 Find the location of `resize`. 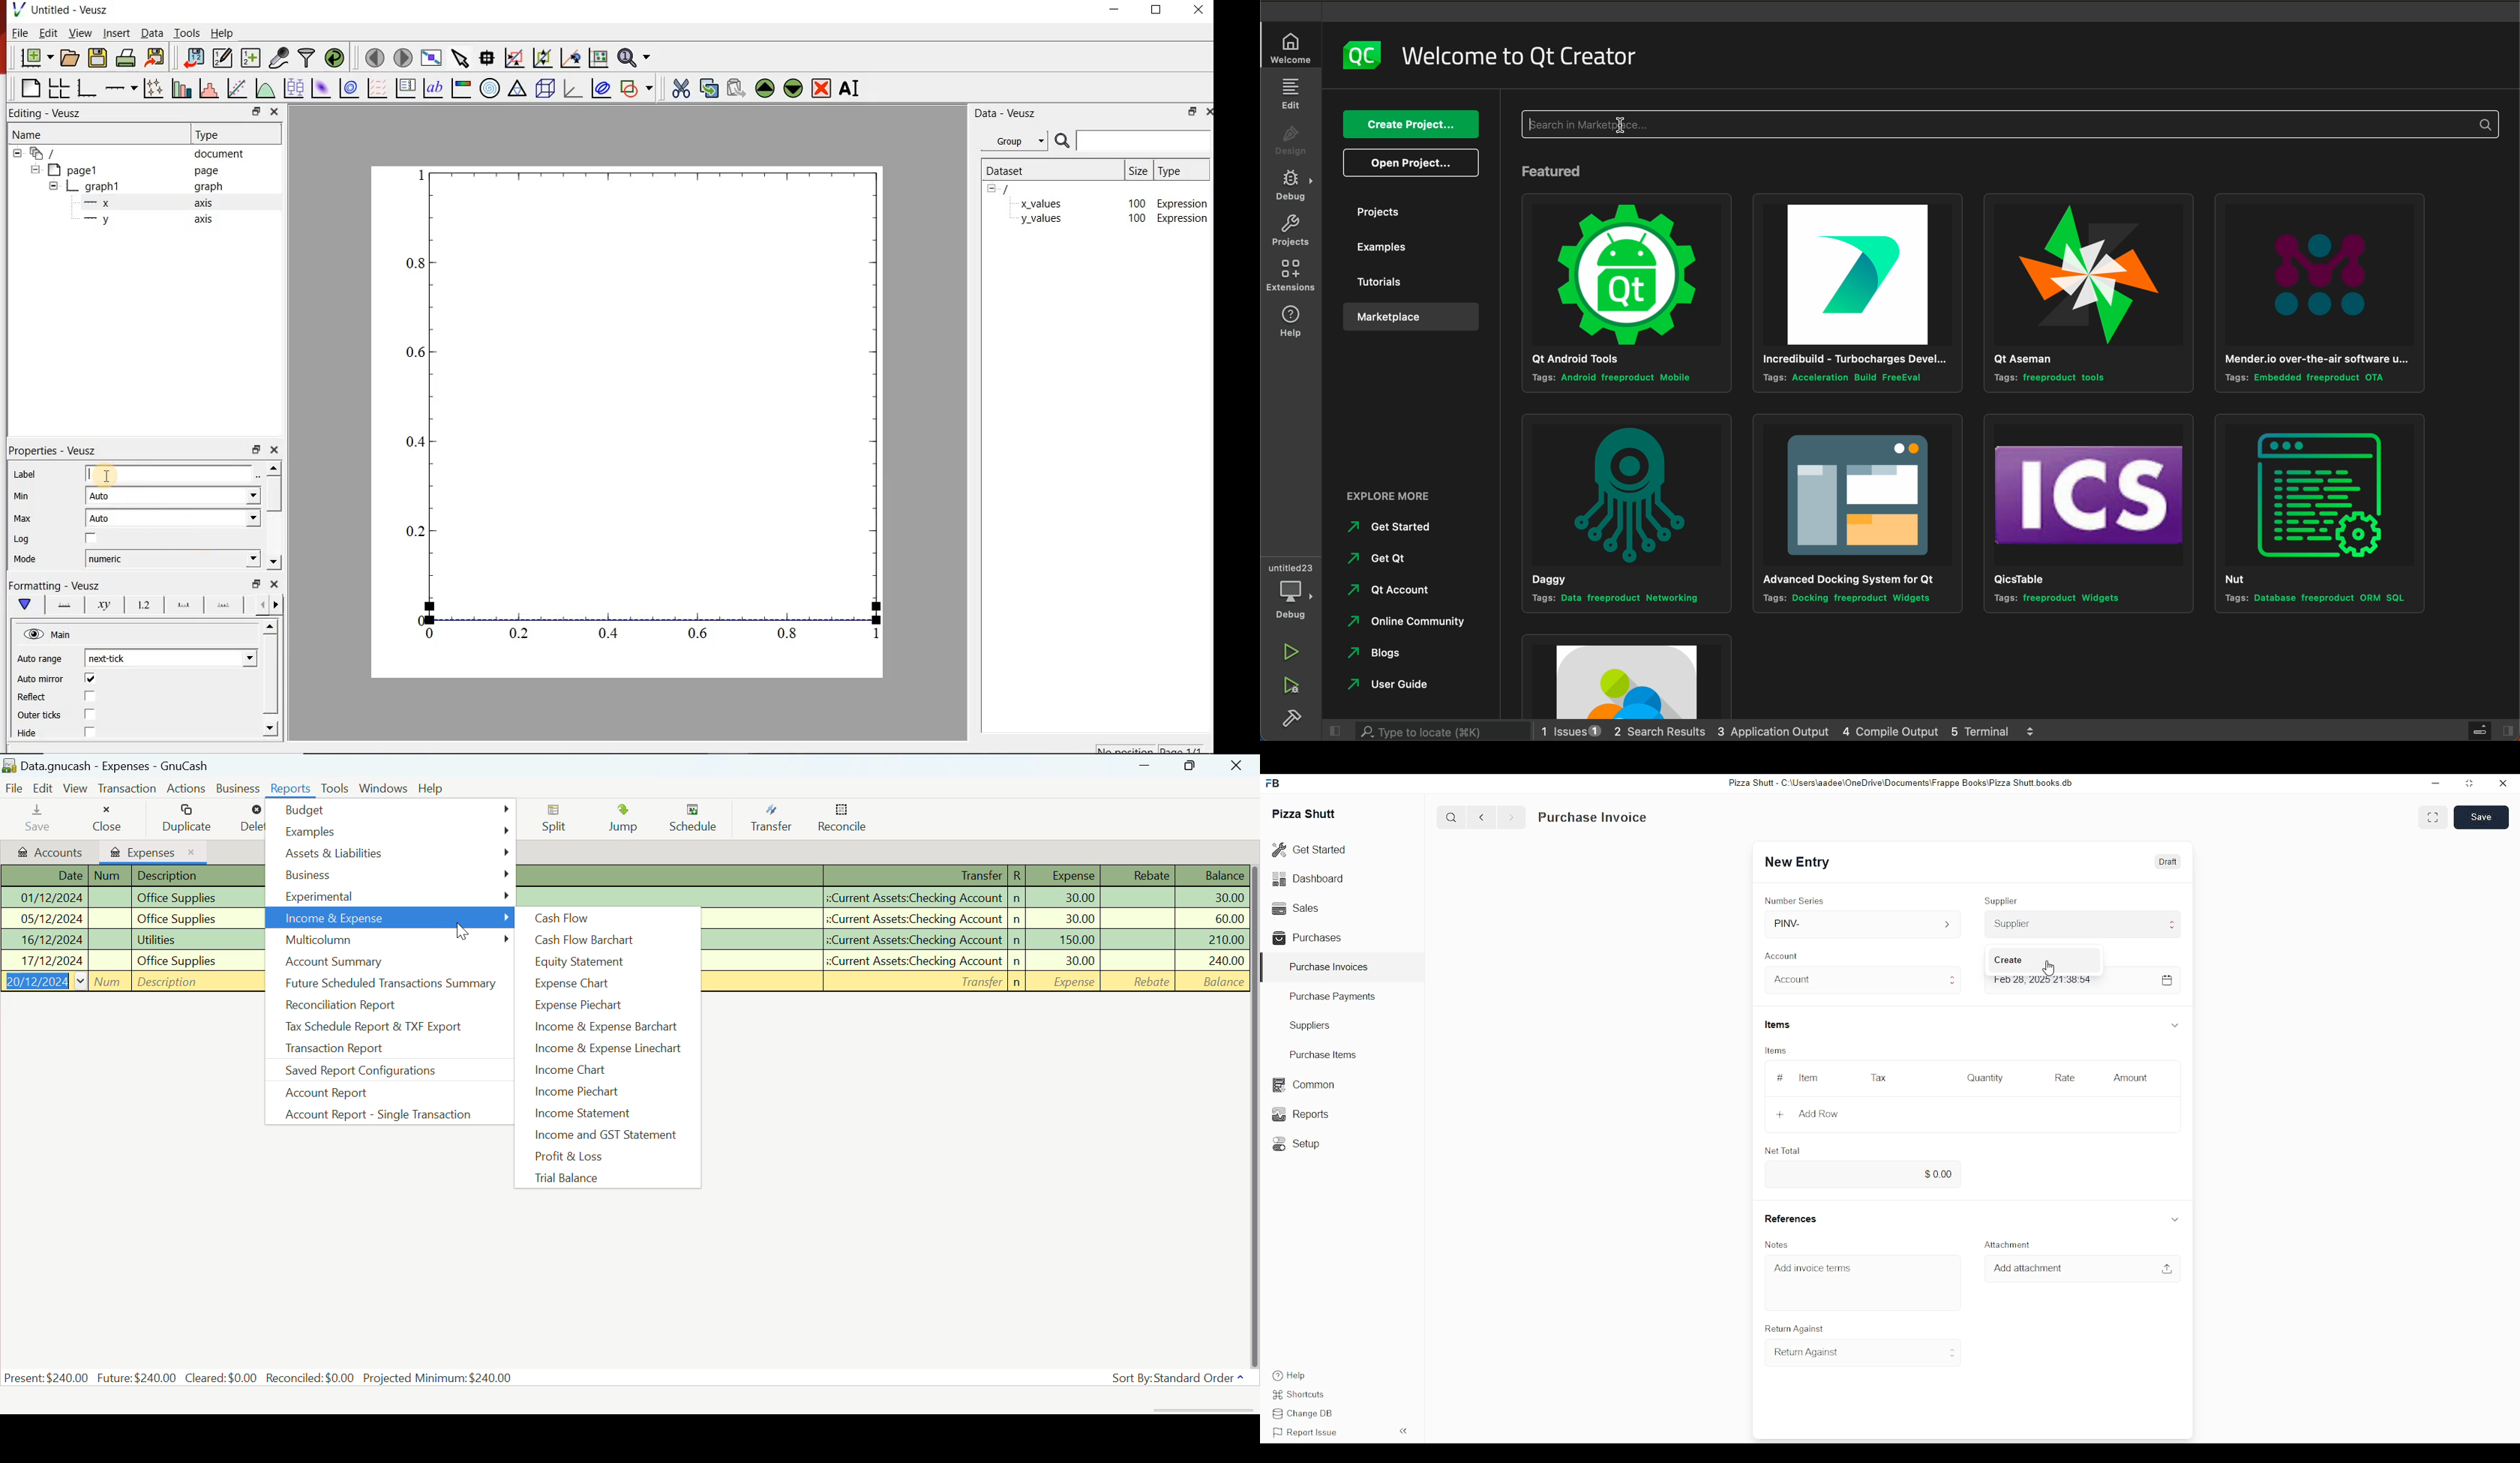

resize is located at coordinates (2468, 784).